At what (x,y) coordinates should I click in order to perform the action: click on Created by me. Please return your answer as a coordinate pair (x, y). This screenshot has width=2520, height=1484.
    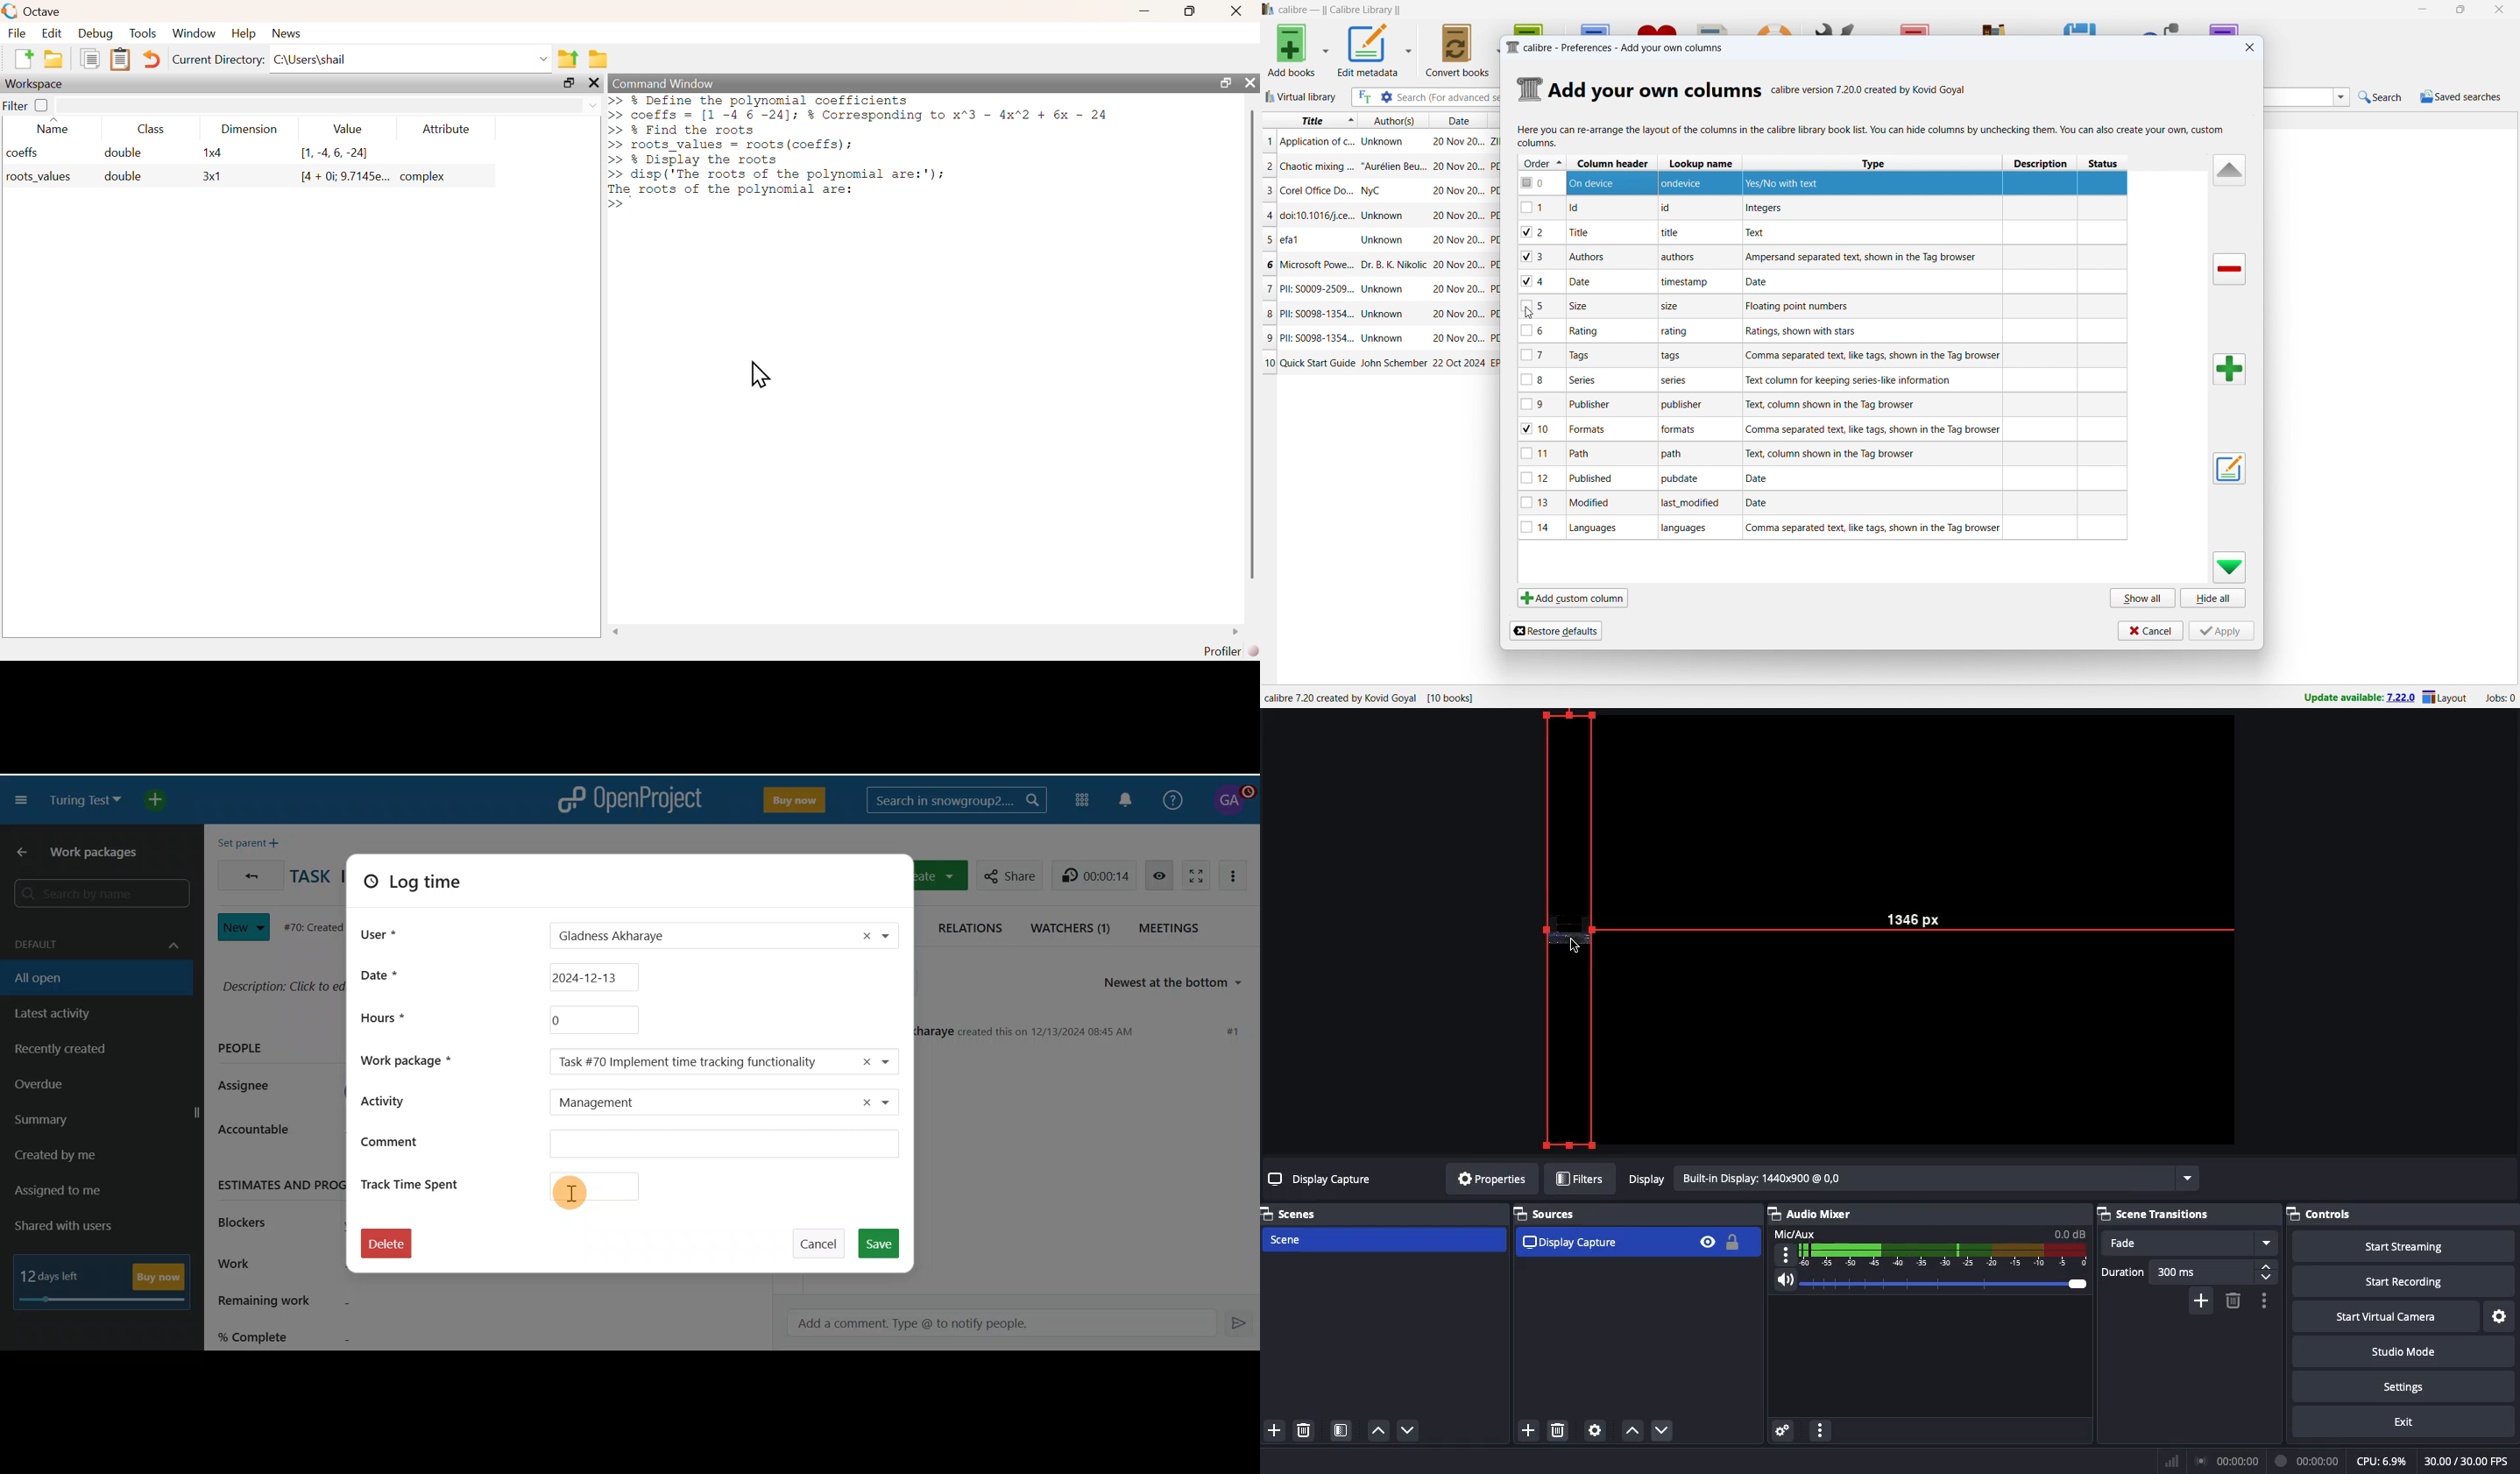
    Looking at the image, I should click on (87, 1160).